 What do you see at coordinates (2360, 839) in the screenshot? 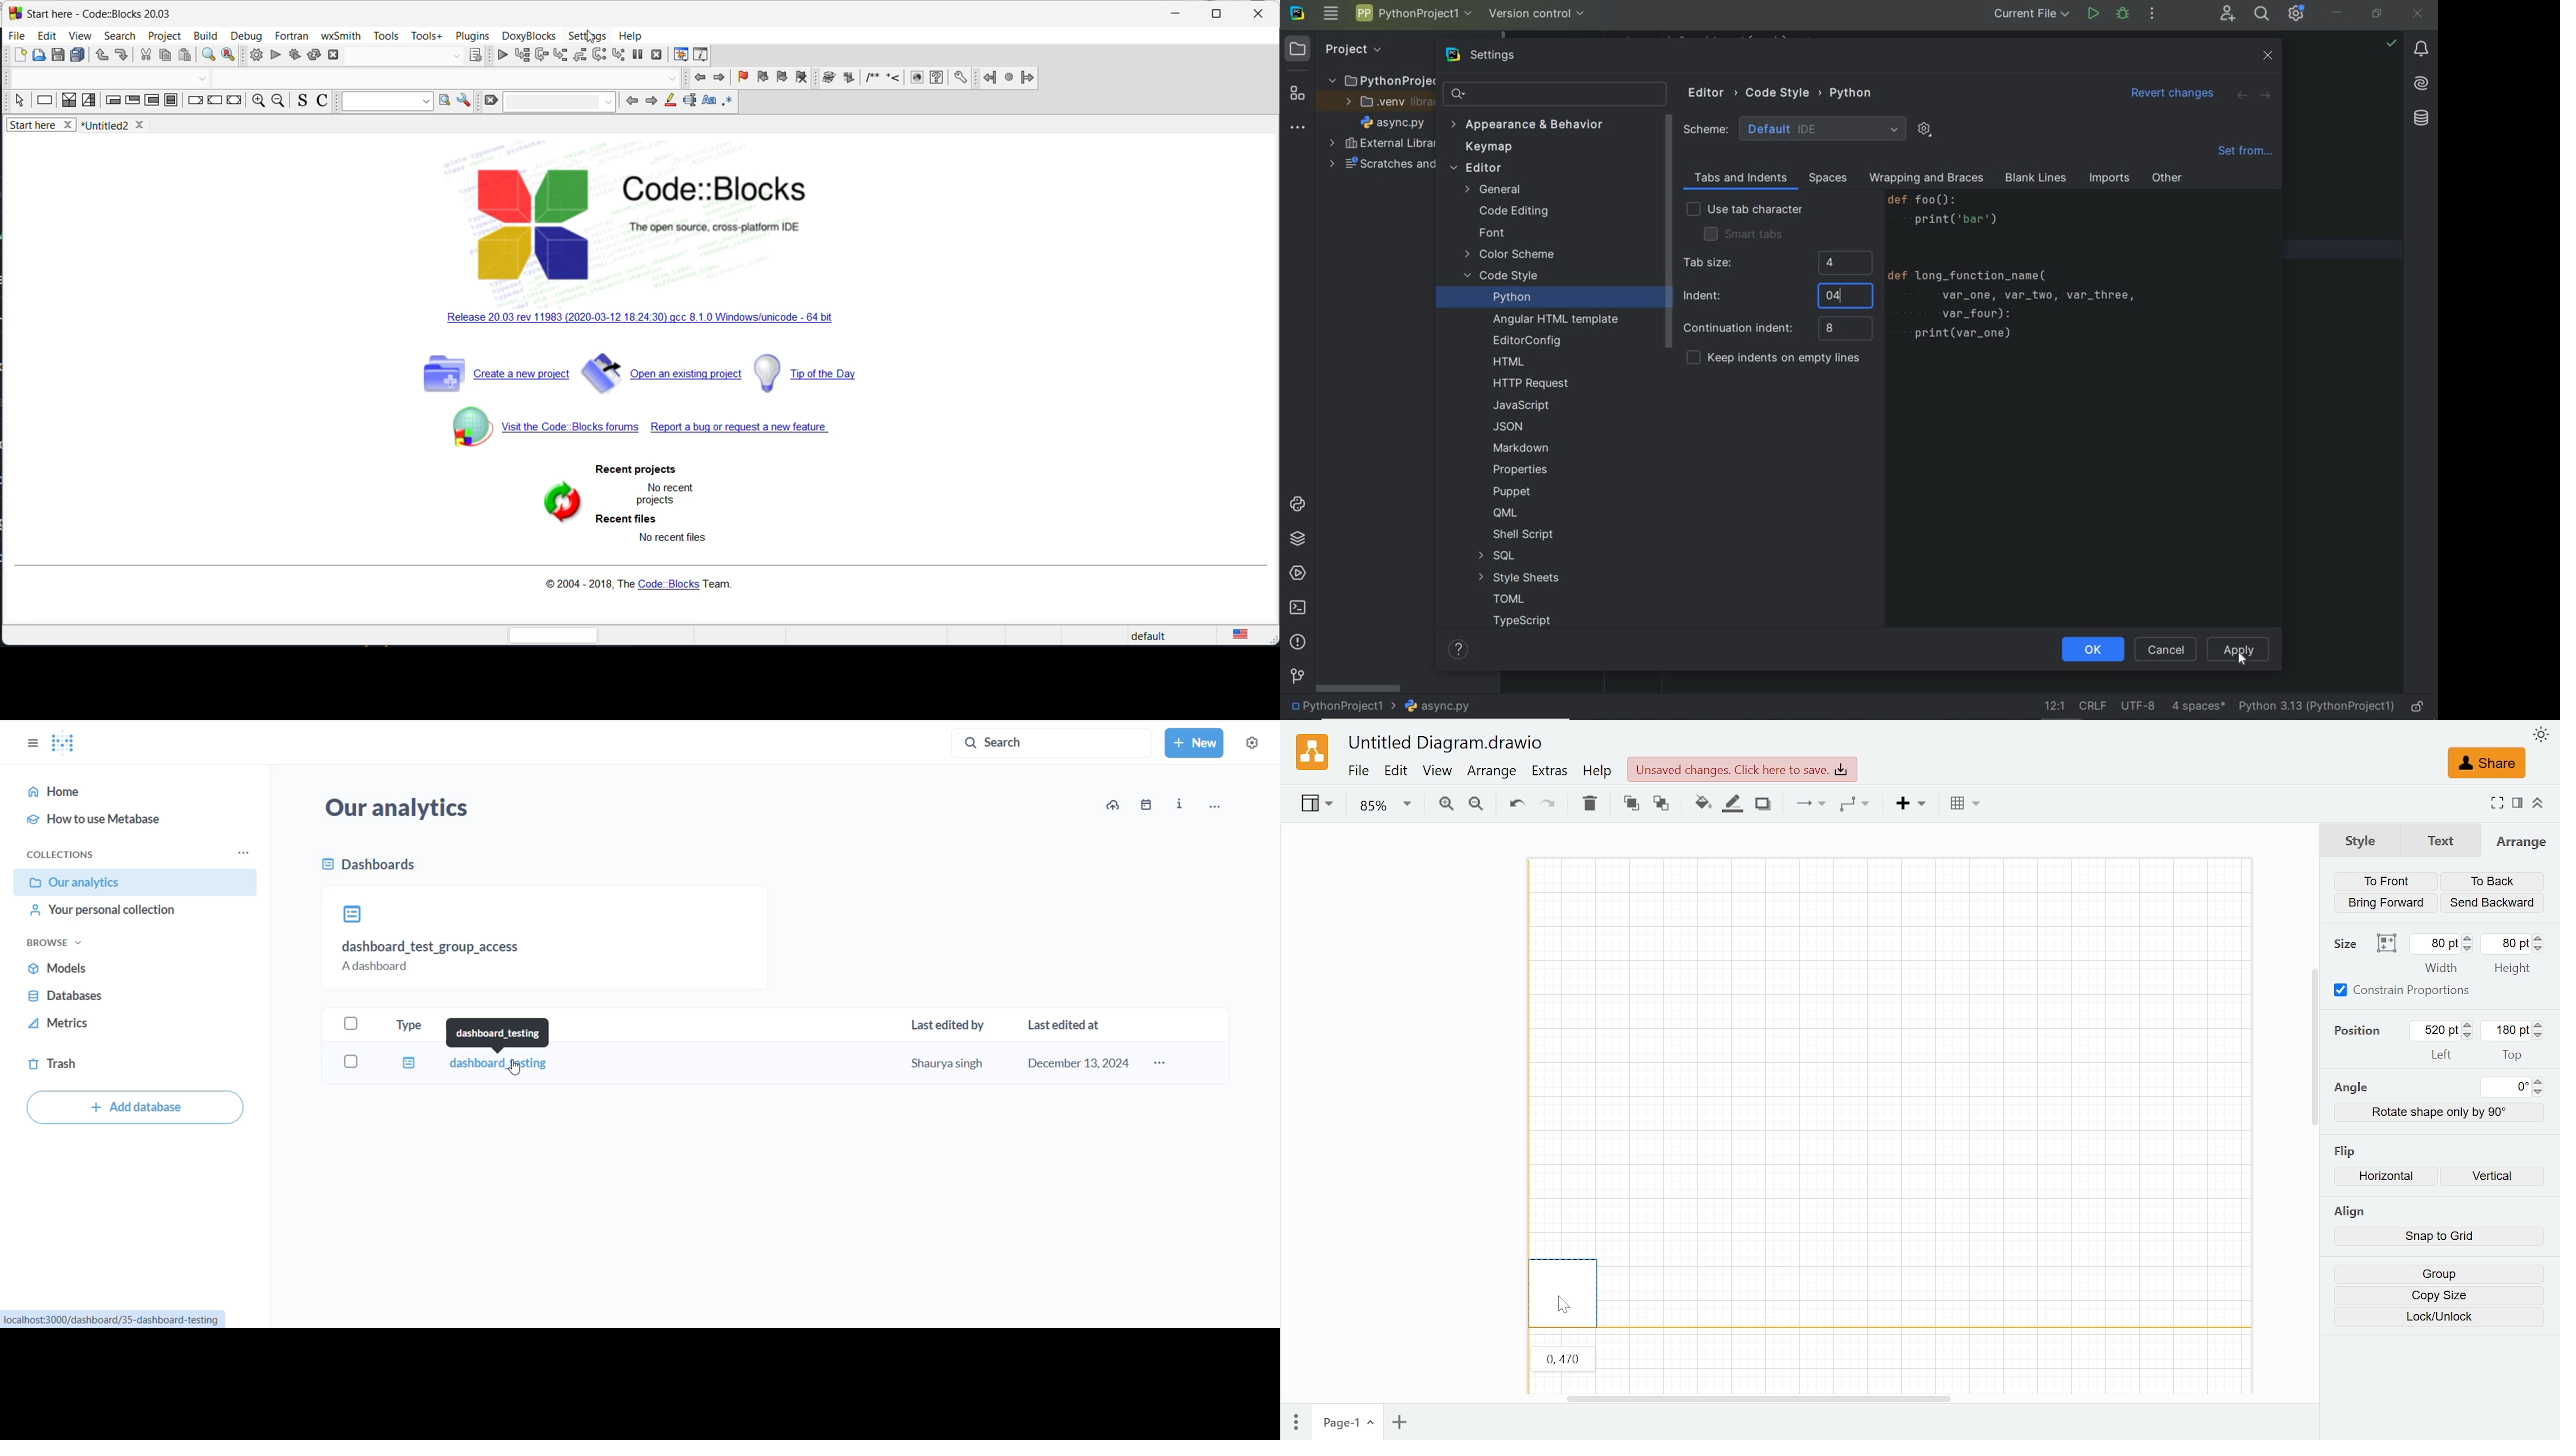
I see `Style` at bounding box center [2360, 839].